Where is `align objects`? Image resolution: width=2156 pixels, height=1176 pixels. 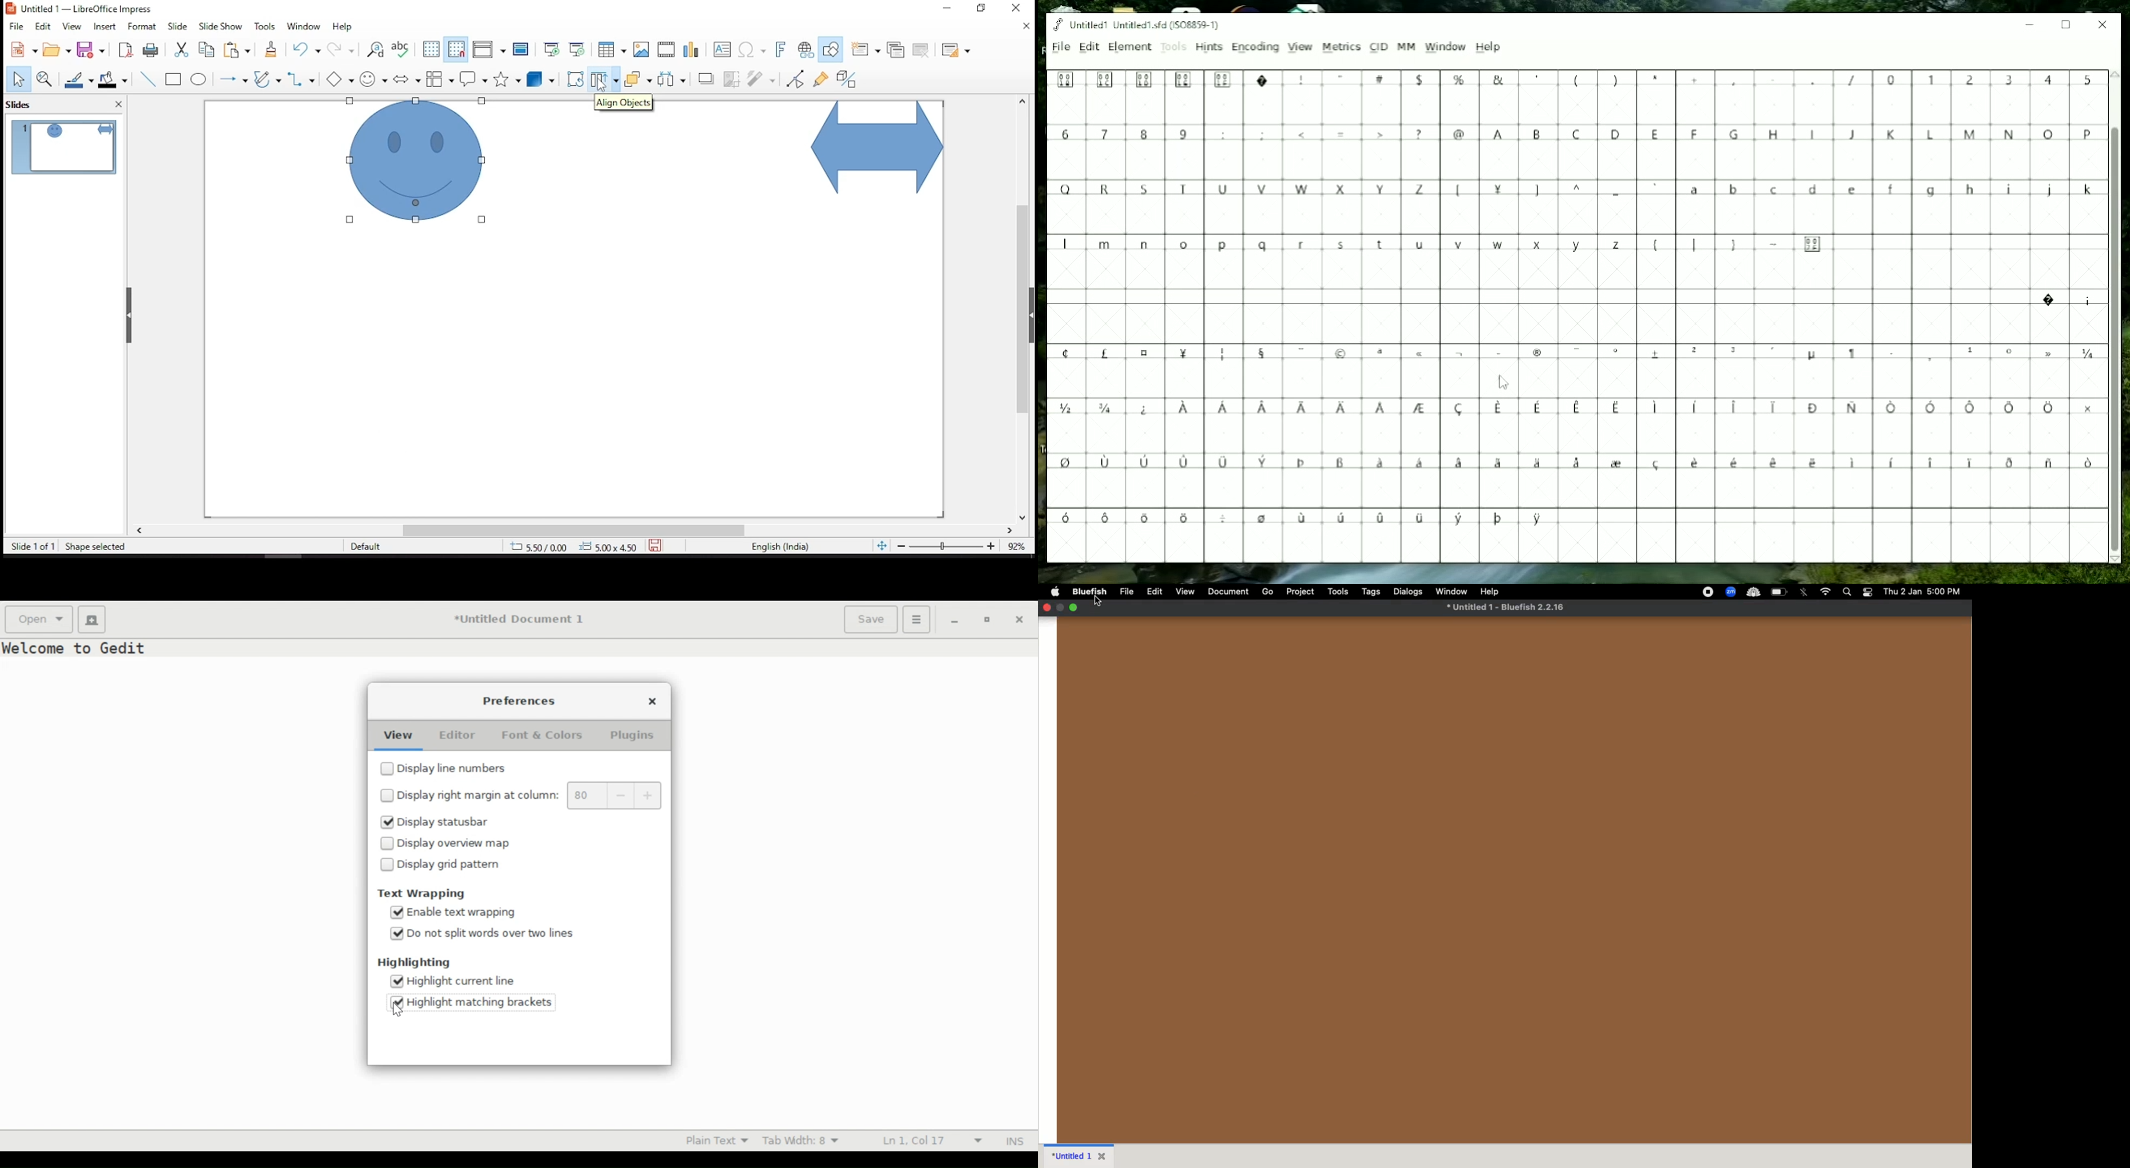 align objects is located at coordinates (604, 81).